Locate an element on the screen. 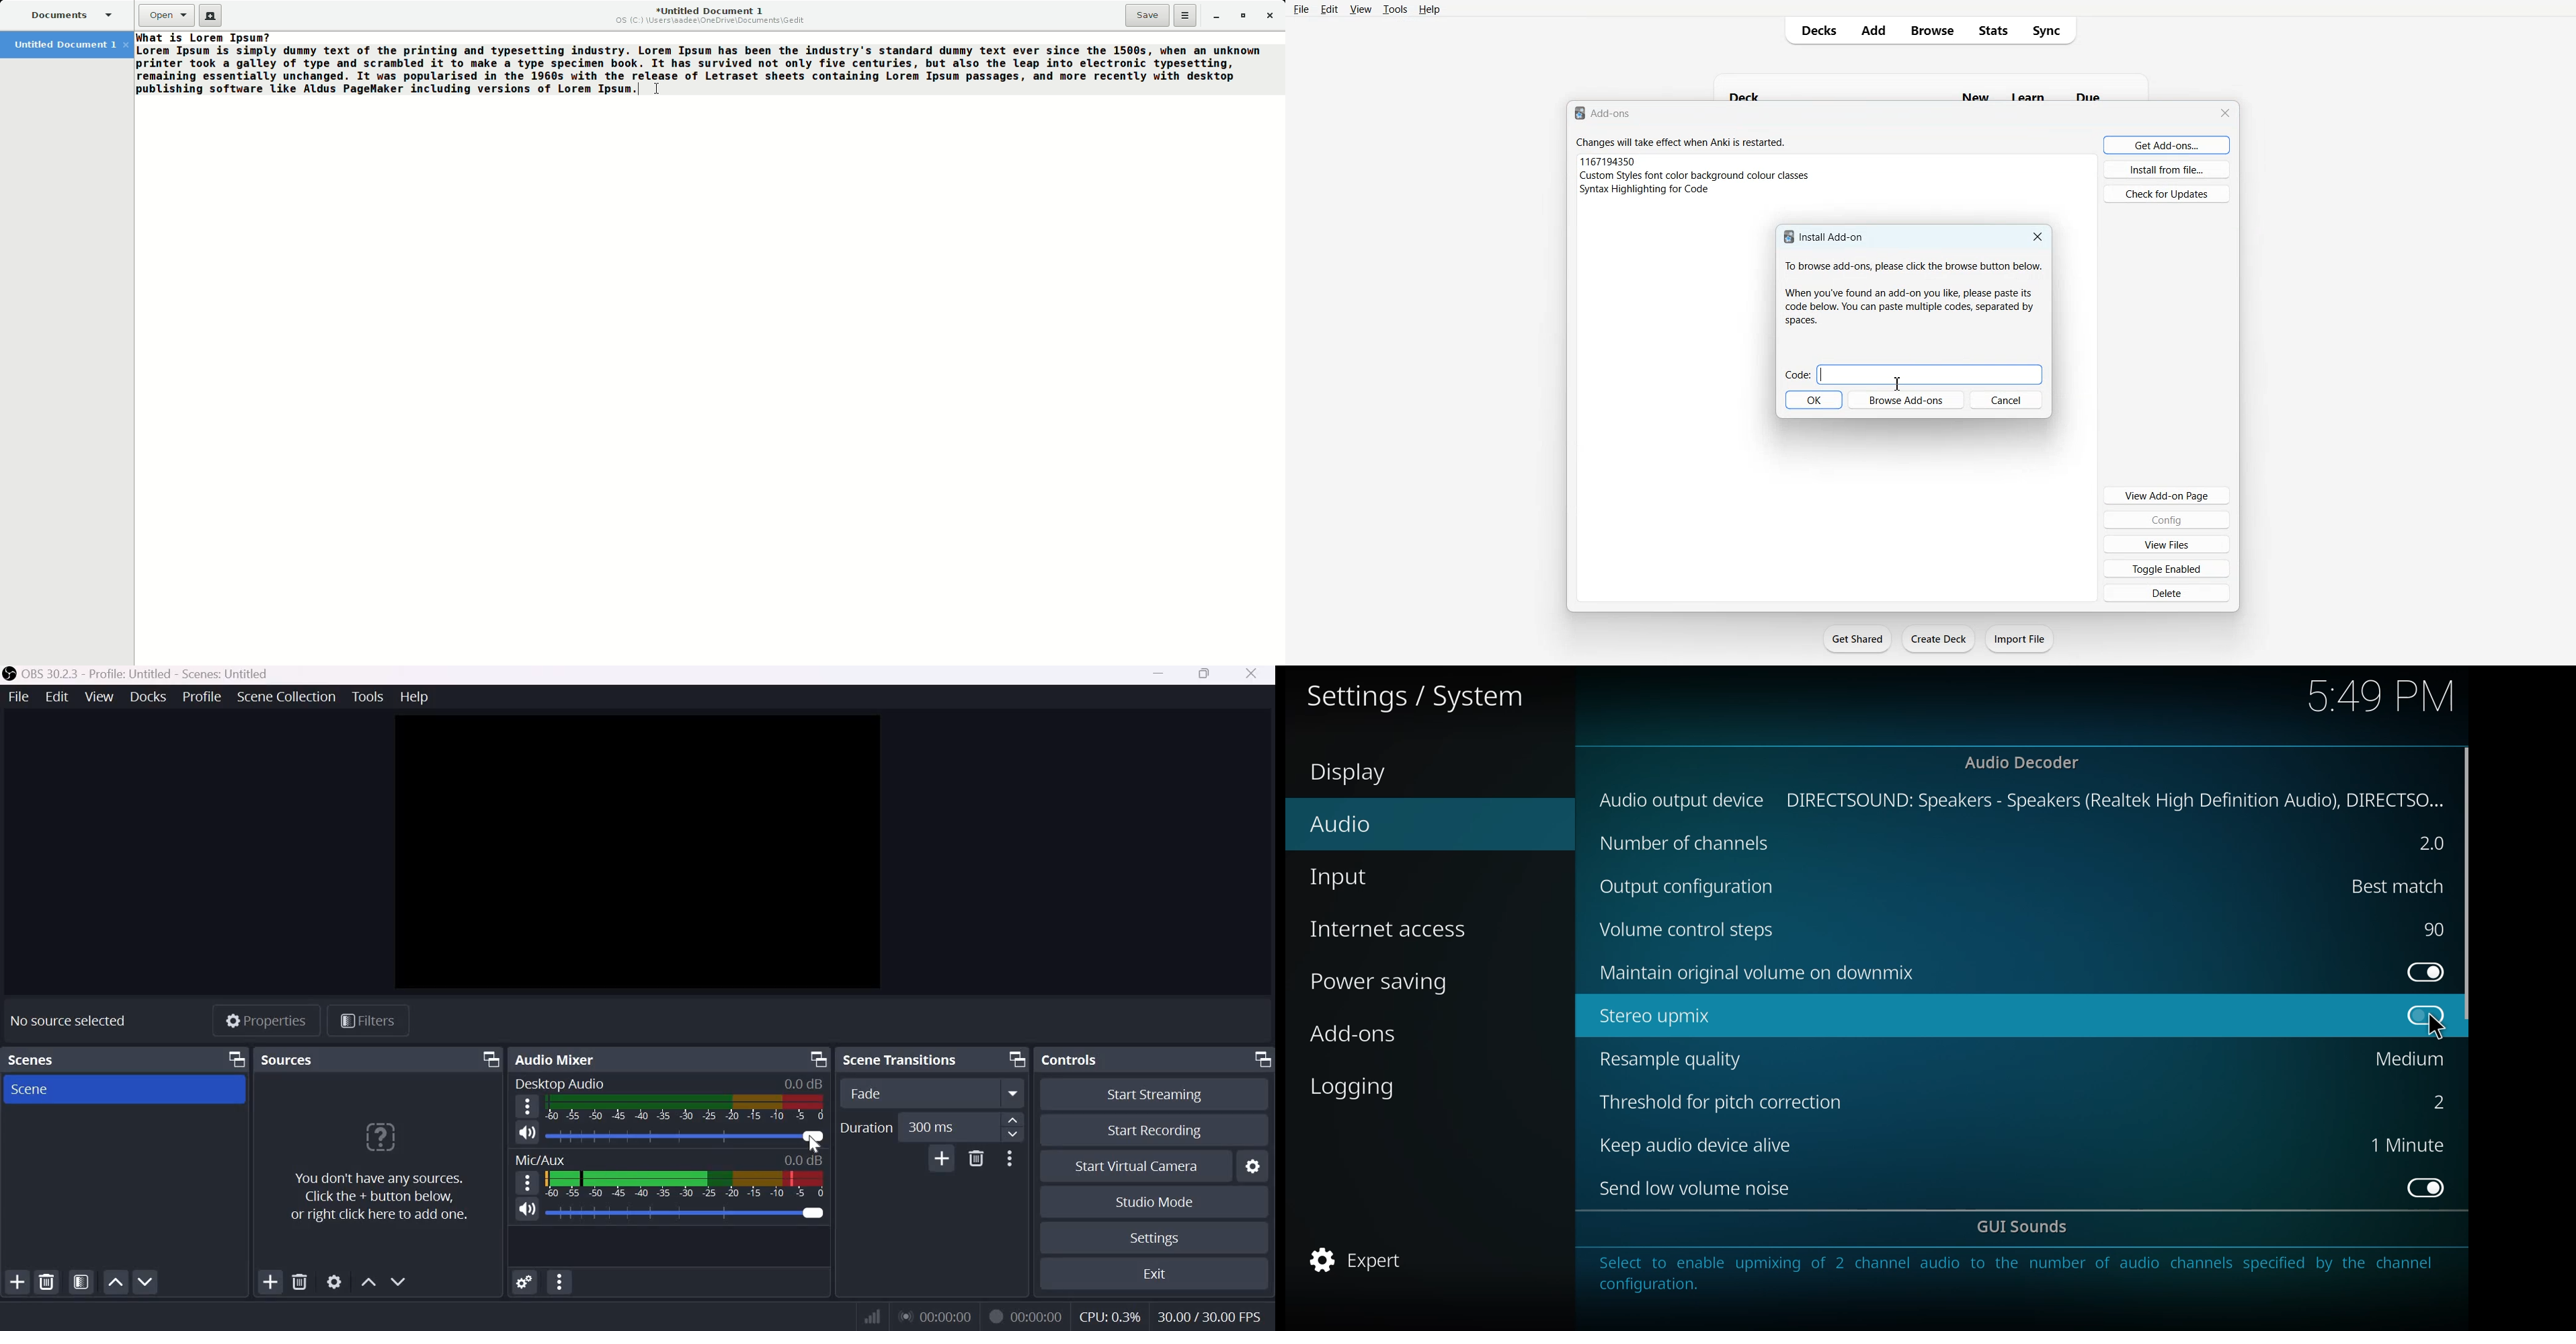 The image size is (2576, 1344). Tools is located at coordinates (368, 697).